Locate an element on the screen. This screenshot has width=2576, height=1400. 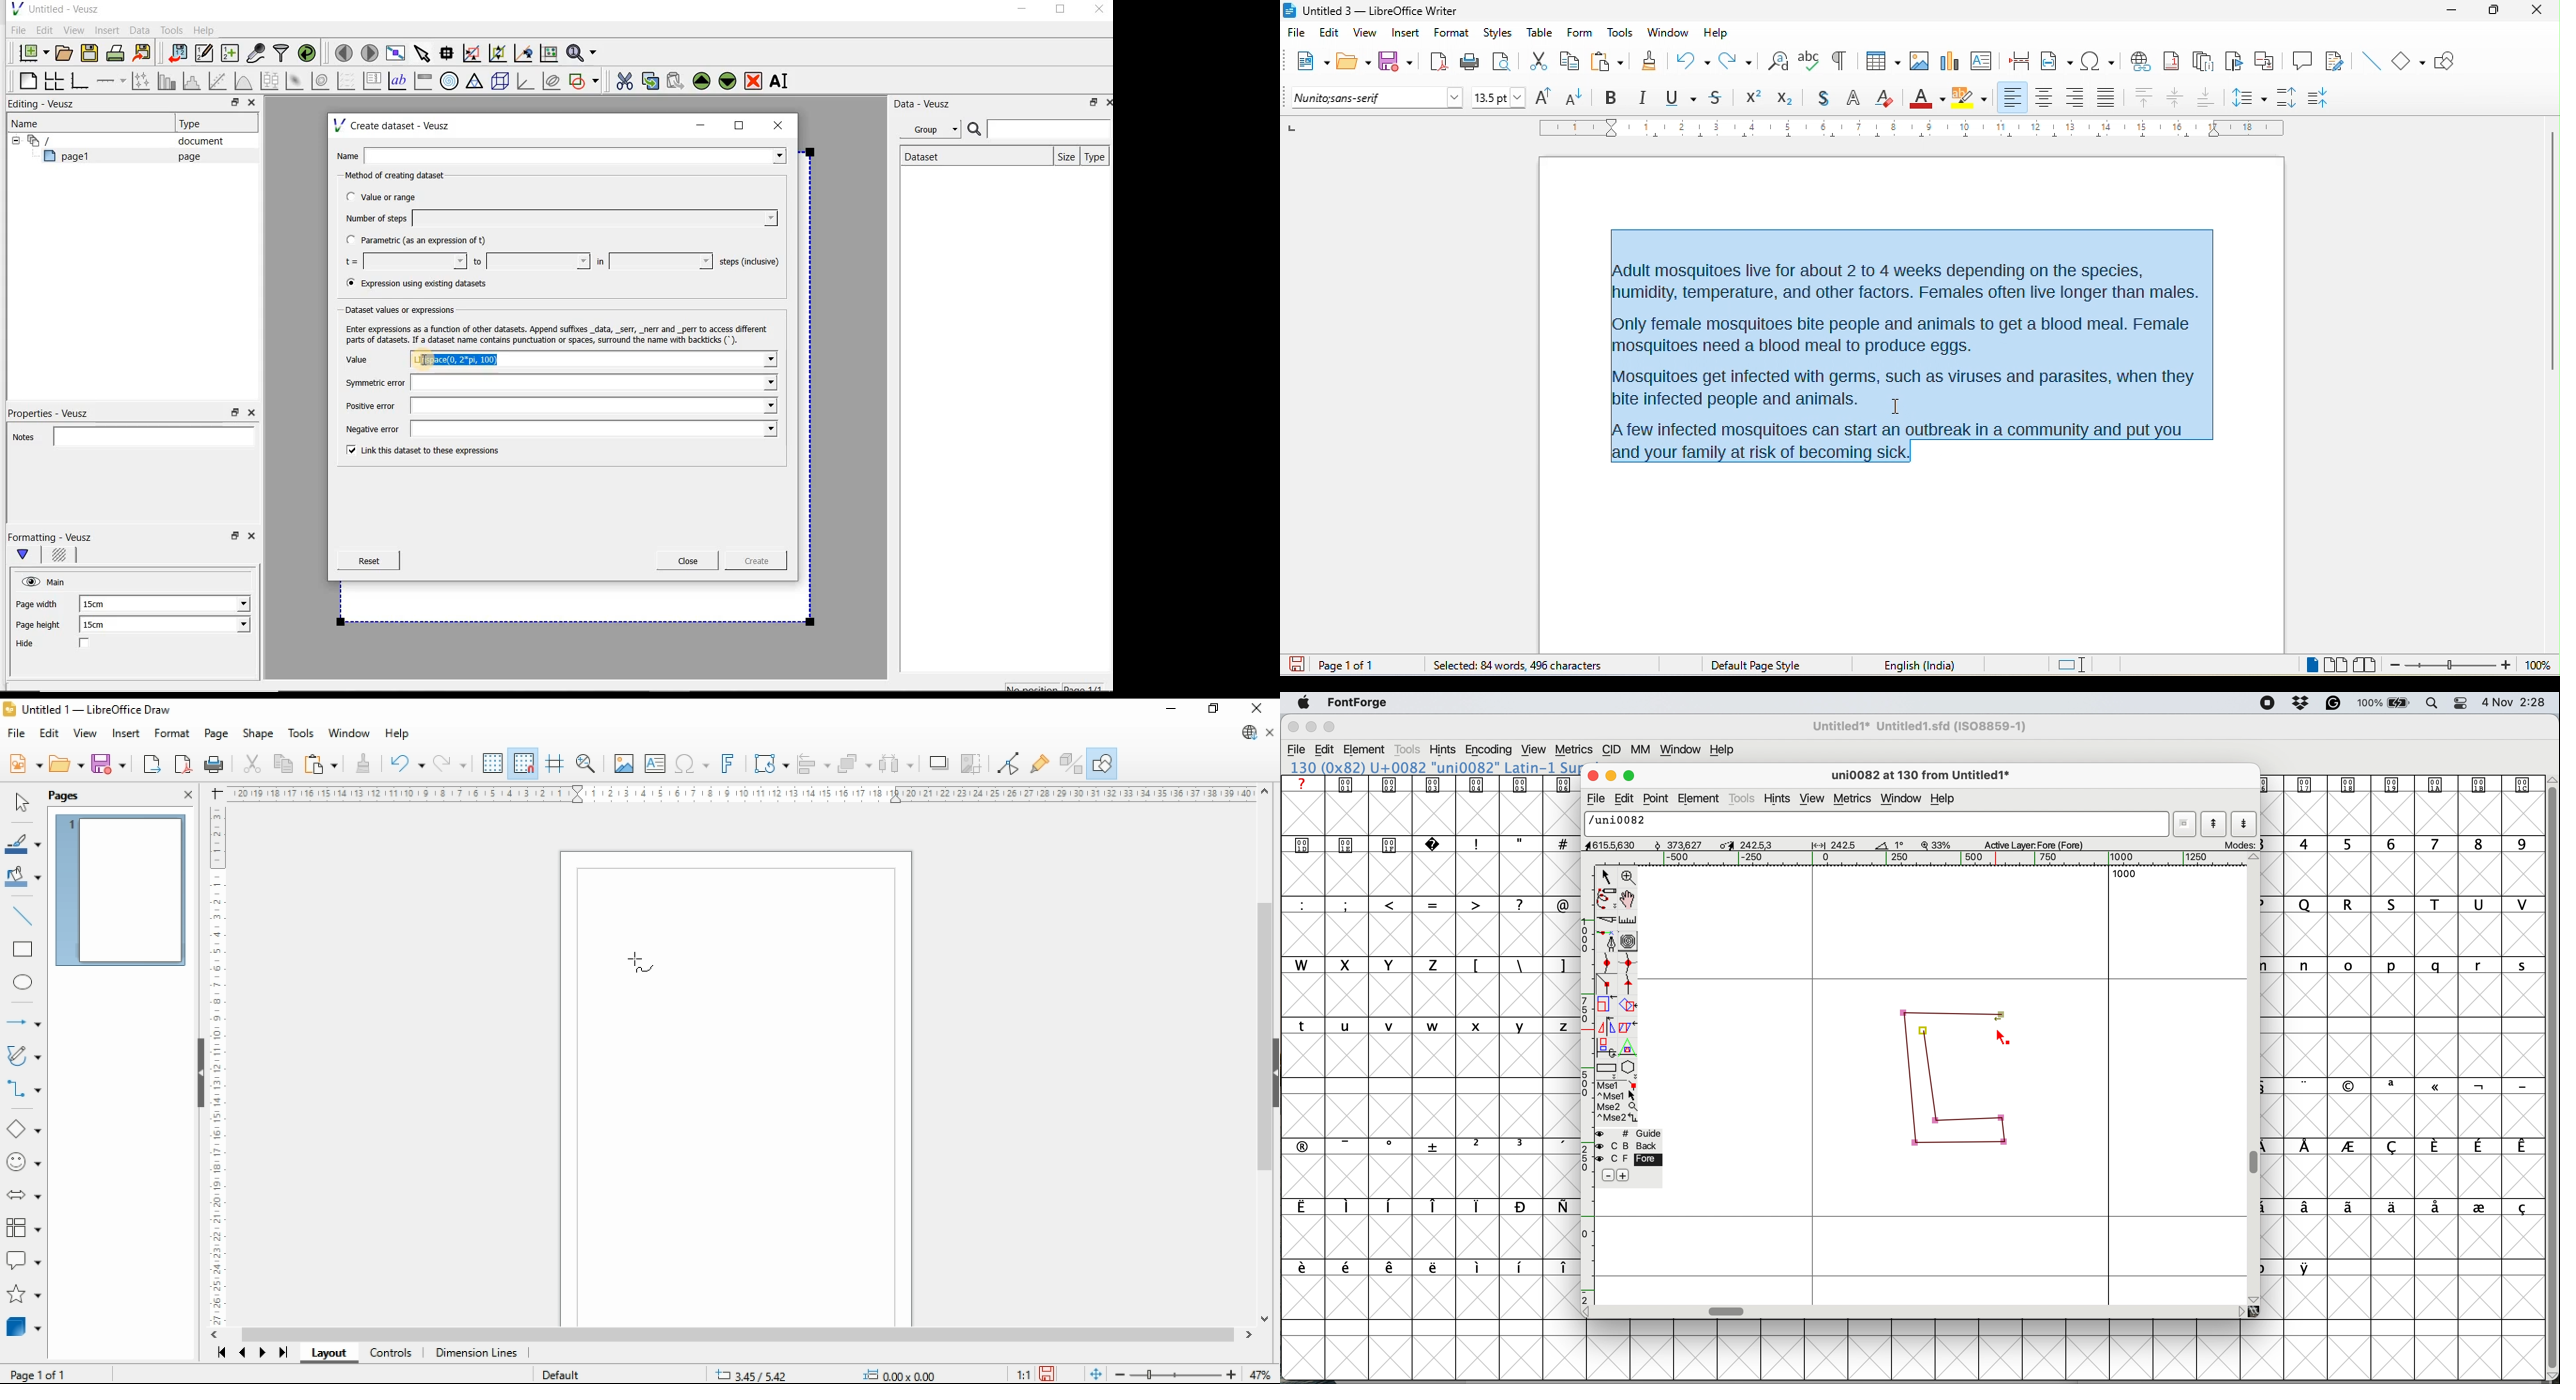
special characters is located at coordinates (1431, 904).